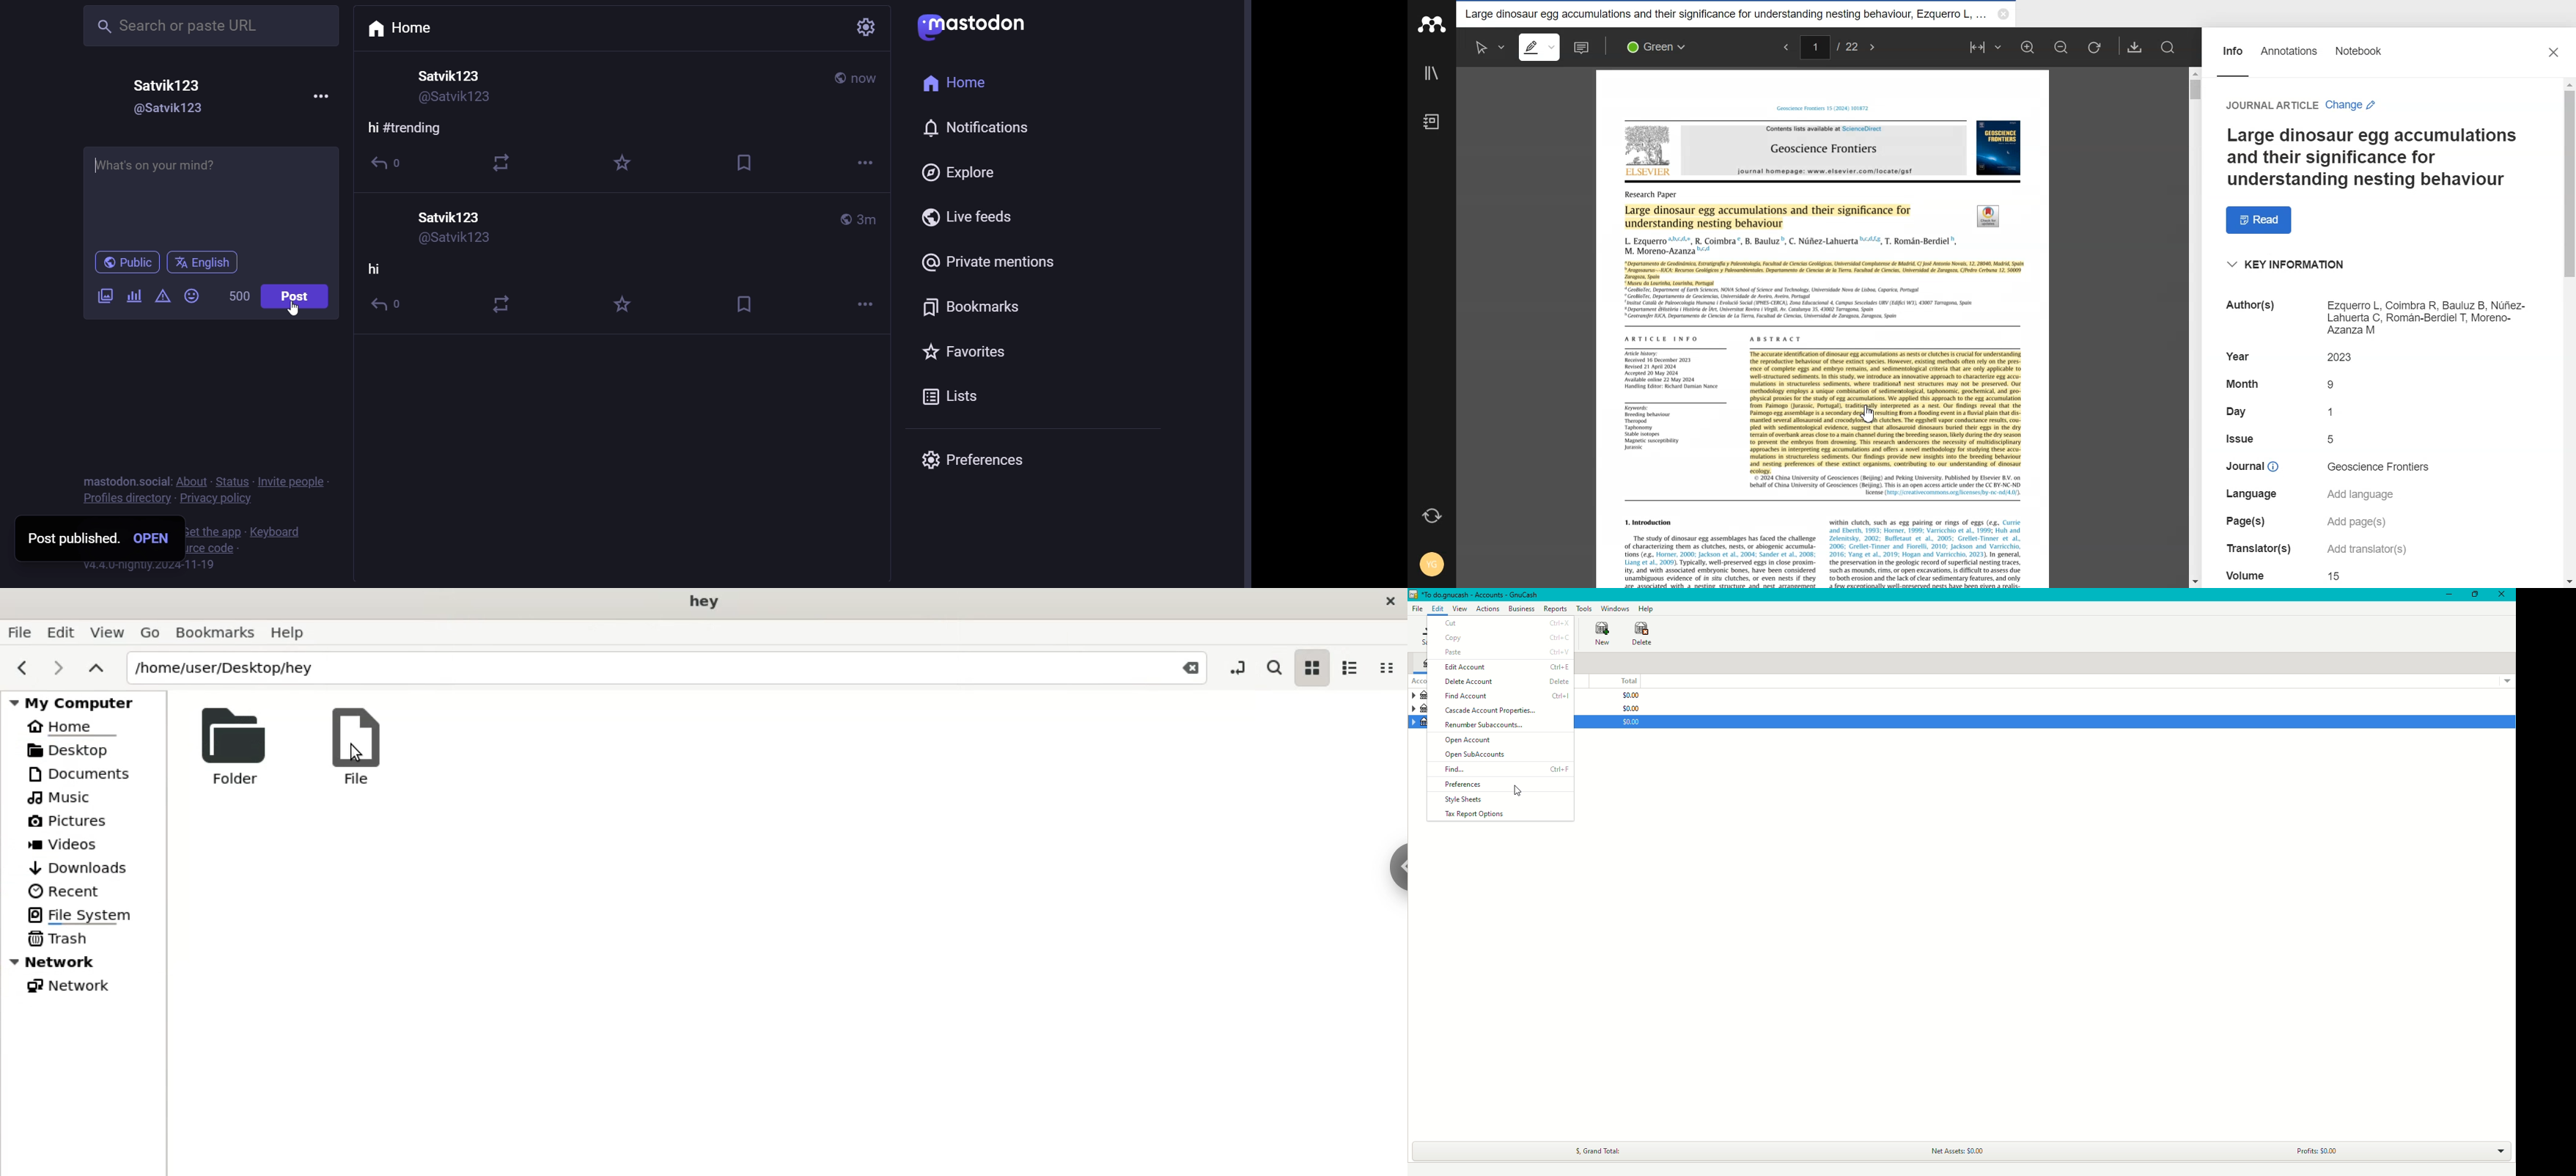 Image resolution: width=2576 pixels, height=1176 pixels. Describe the element at coordinates (18, 633) in the screenshot. I see `file ` at that location.